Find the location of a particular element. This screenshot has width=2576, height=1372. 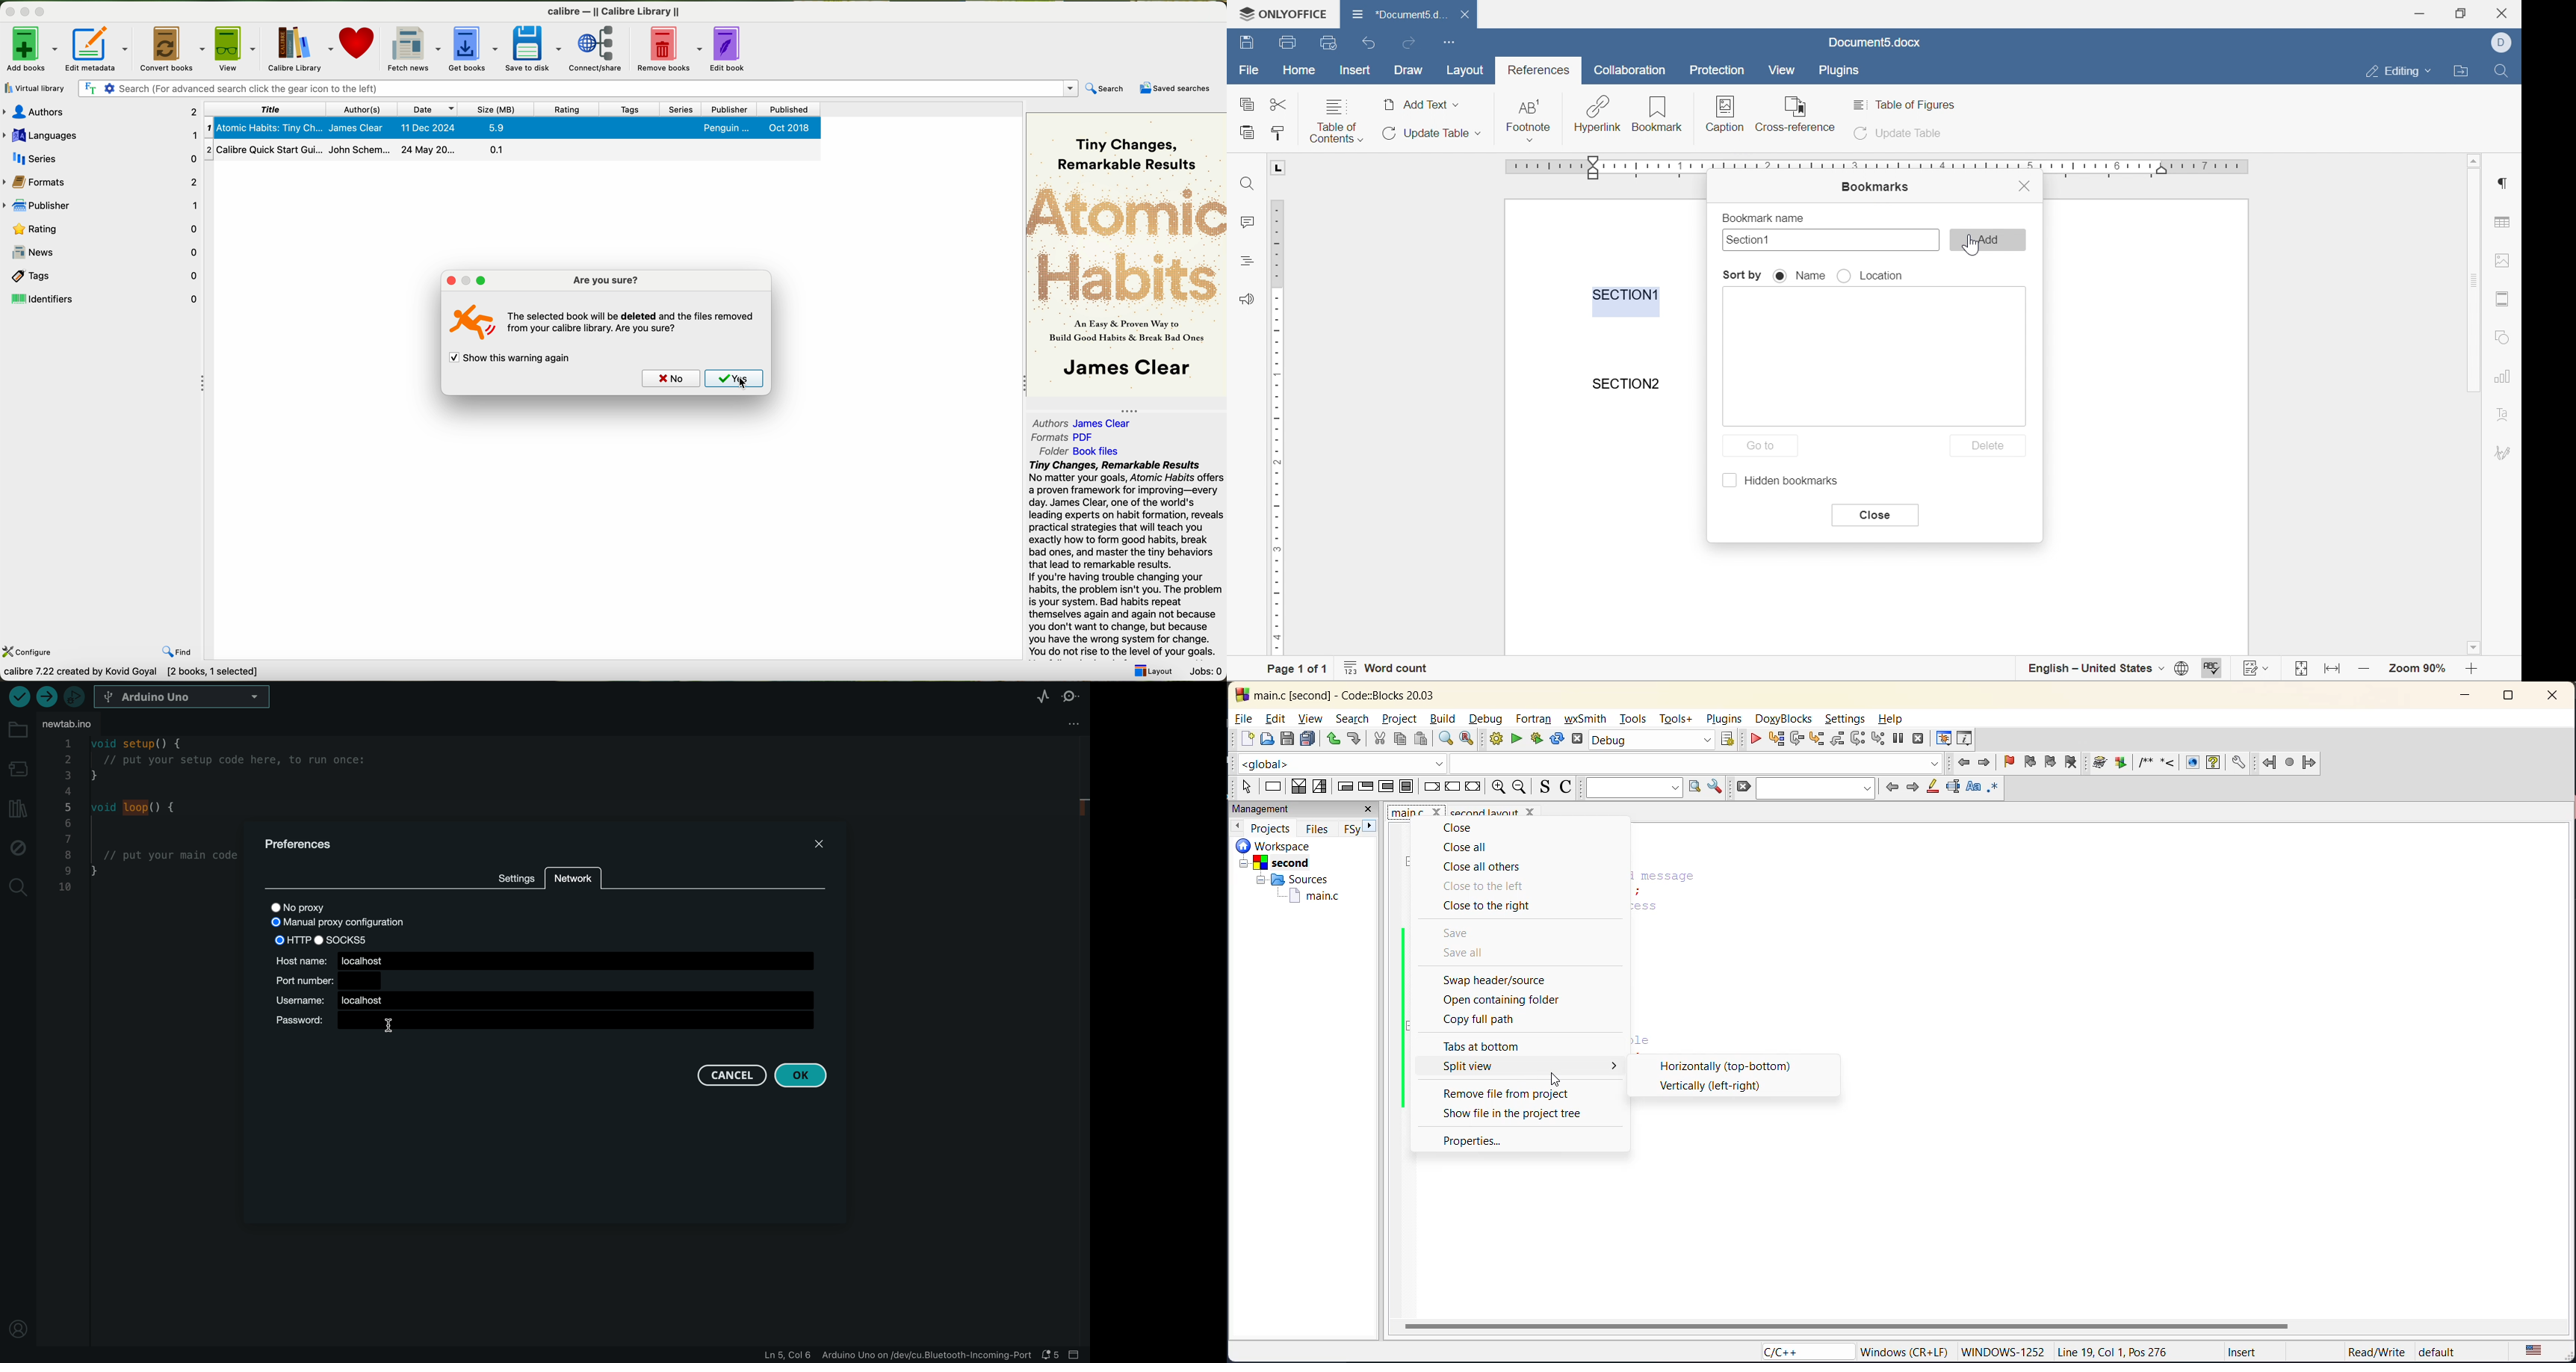

references is located at coordinates (1540, 70).